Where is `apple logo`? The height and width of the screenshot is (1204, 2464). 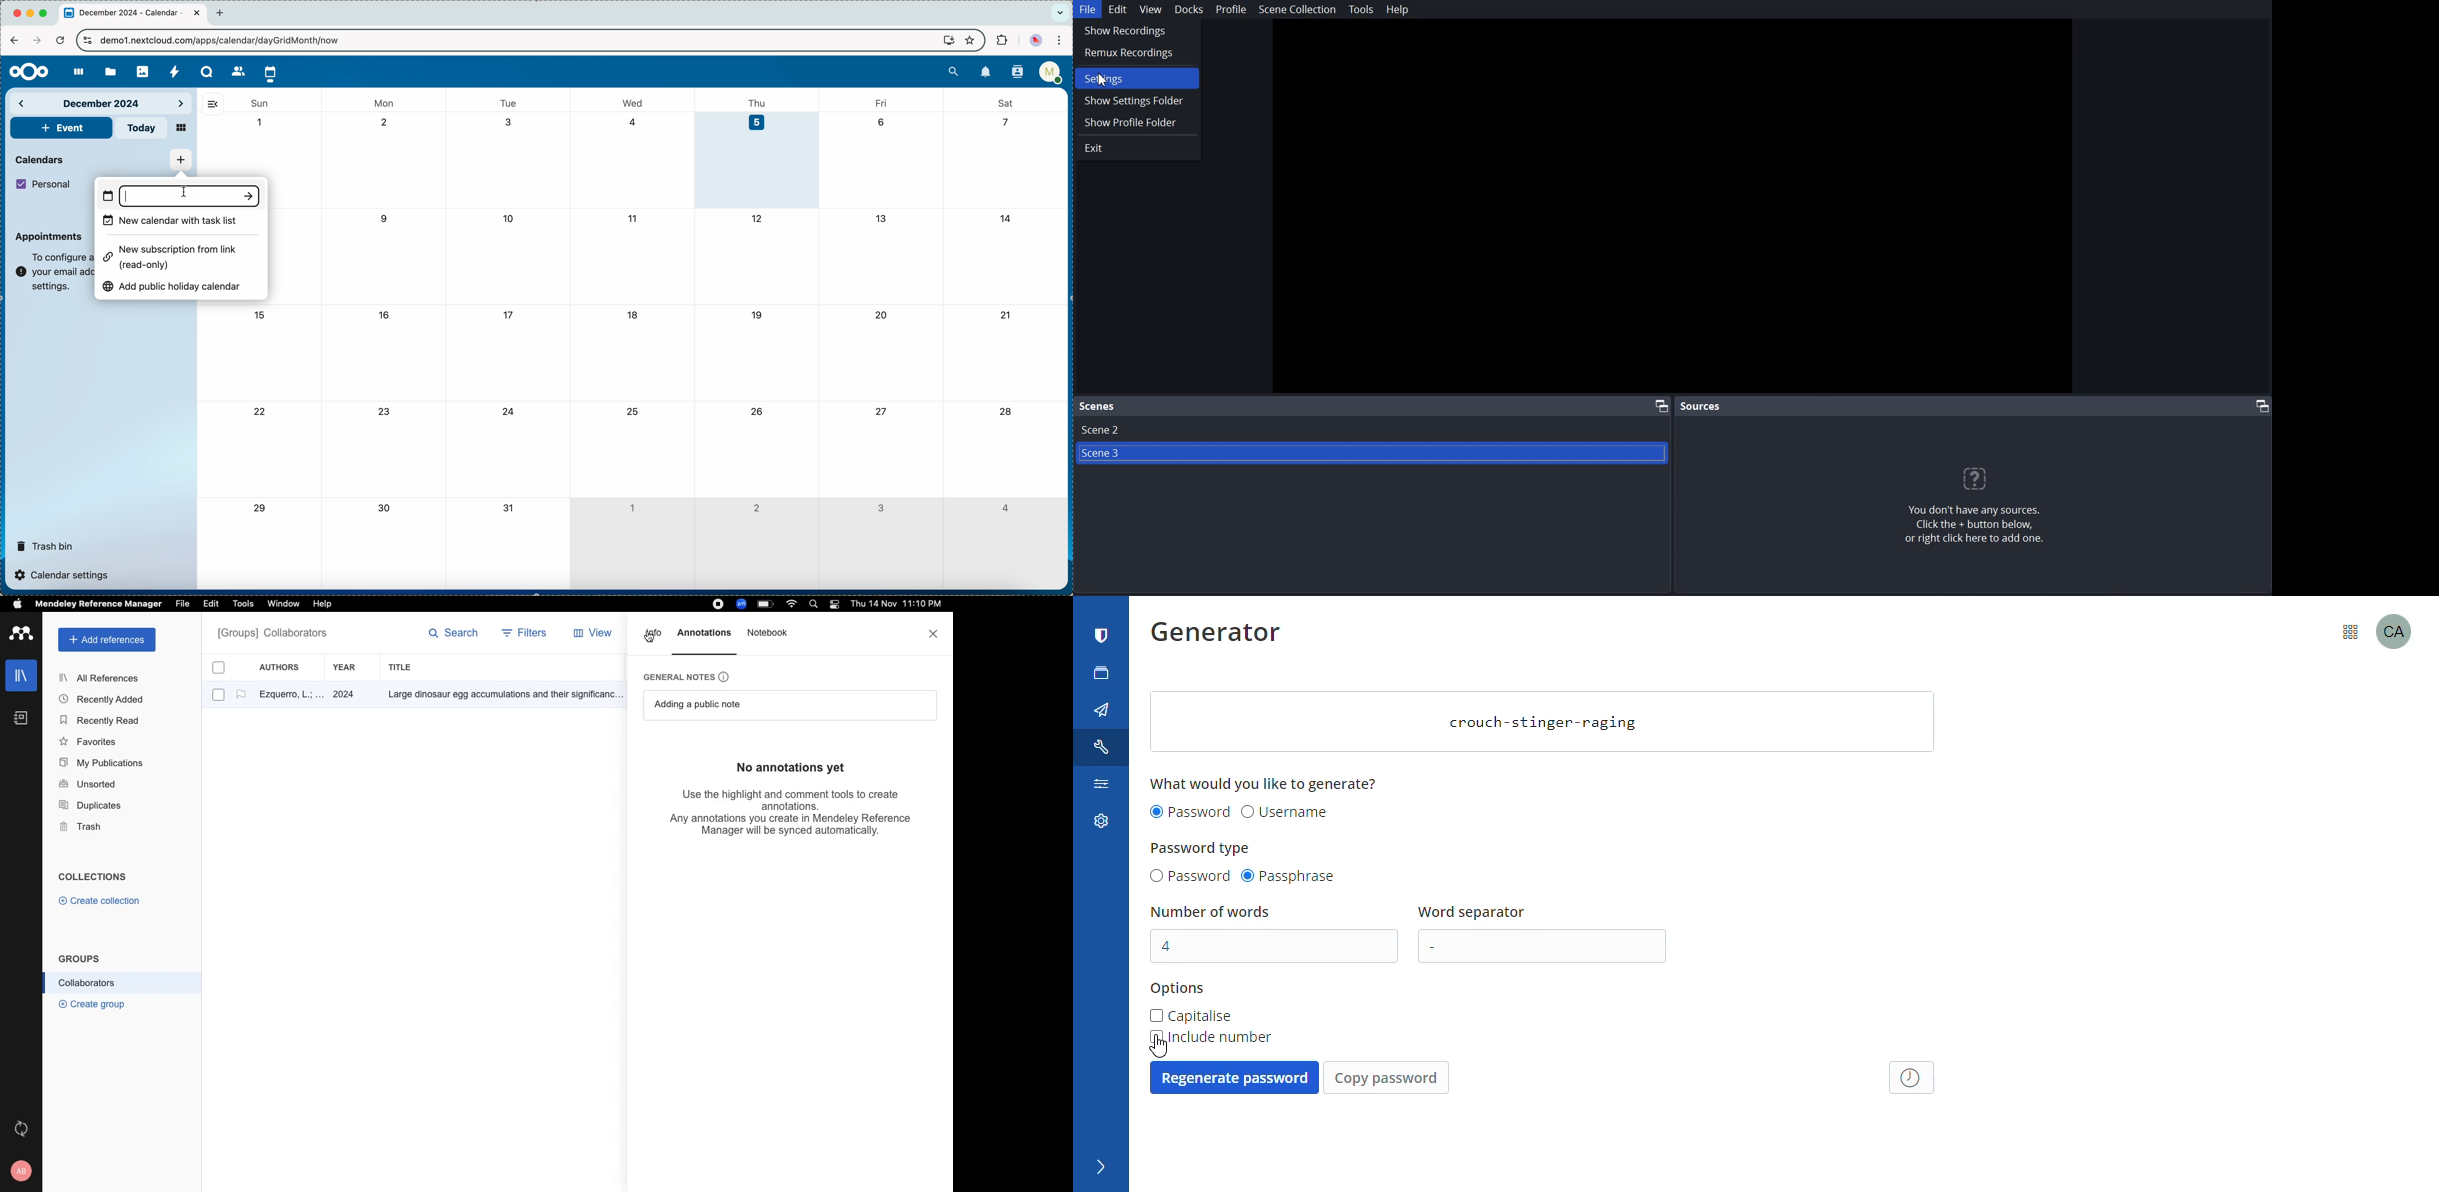
apple logo is located at coordinates (18, 605).